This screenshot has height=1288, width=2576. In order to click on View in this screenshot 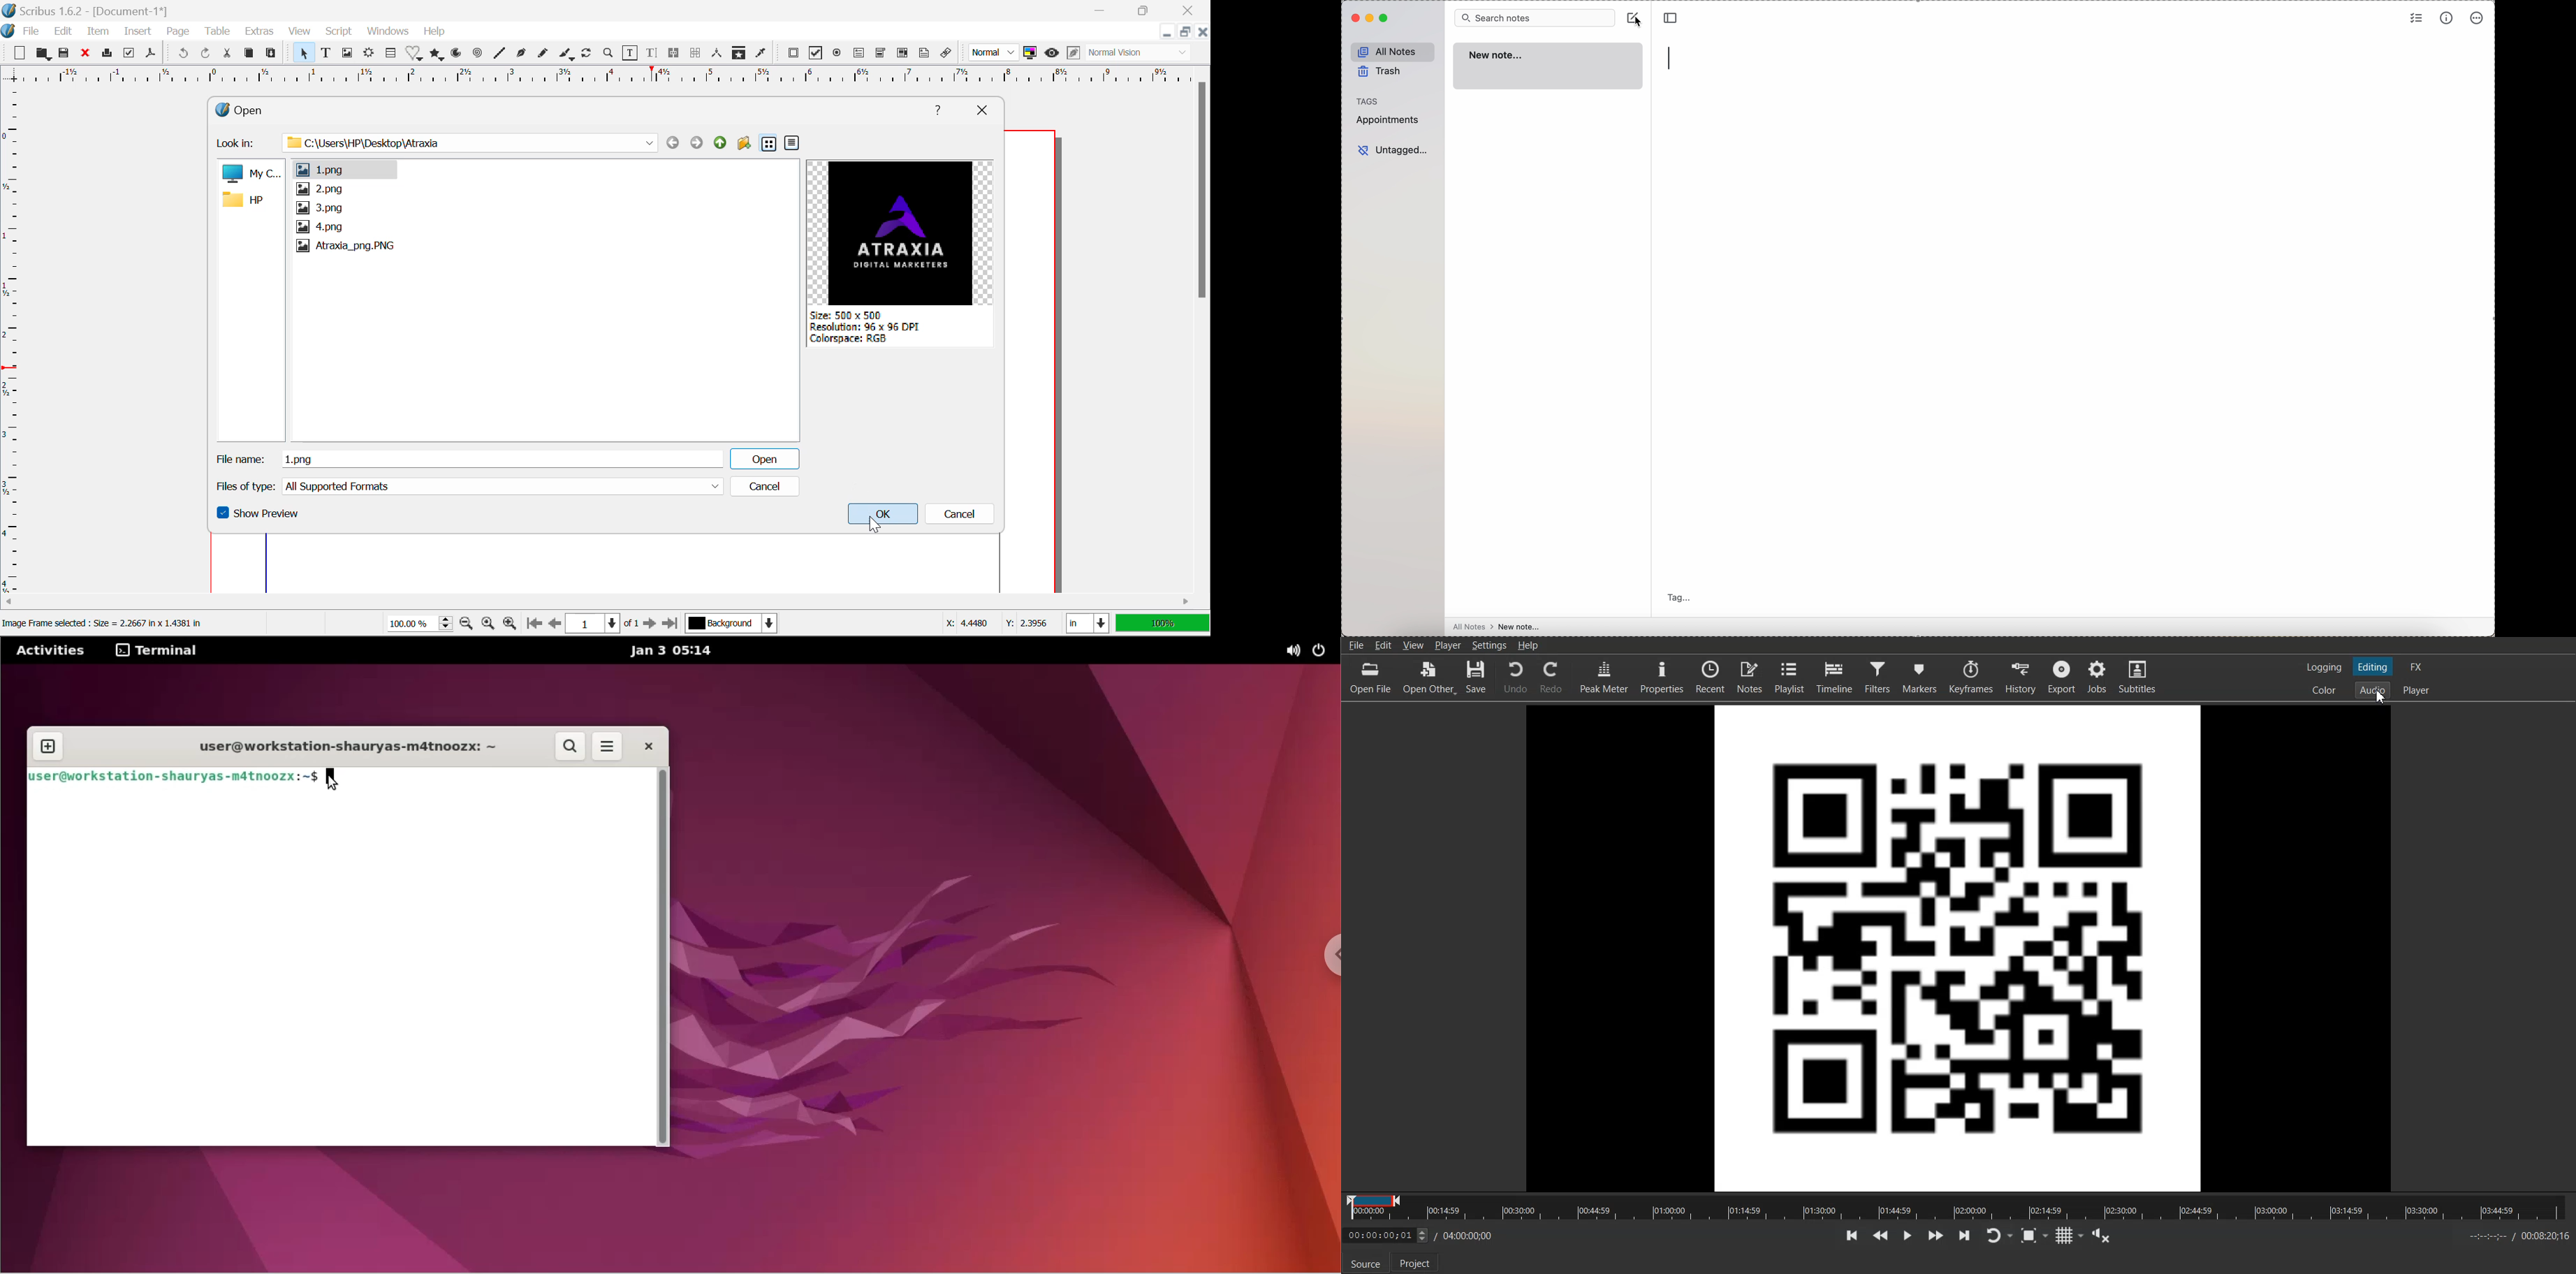, I will do `click(300, 33)`.